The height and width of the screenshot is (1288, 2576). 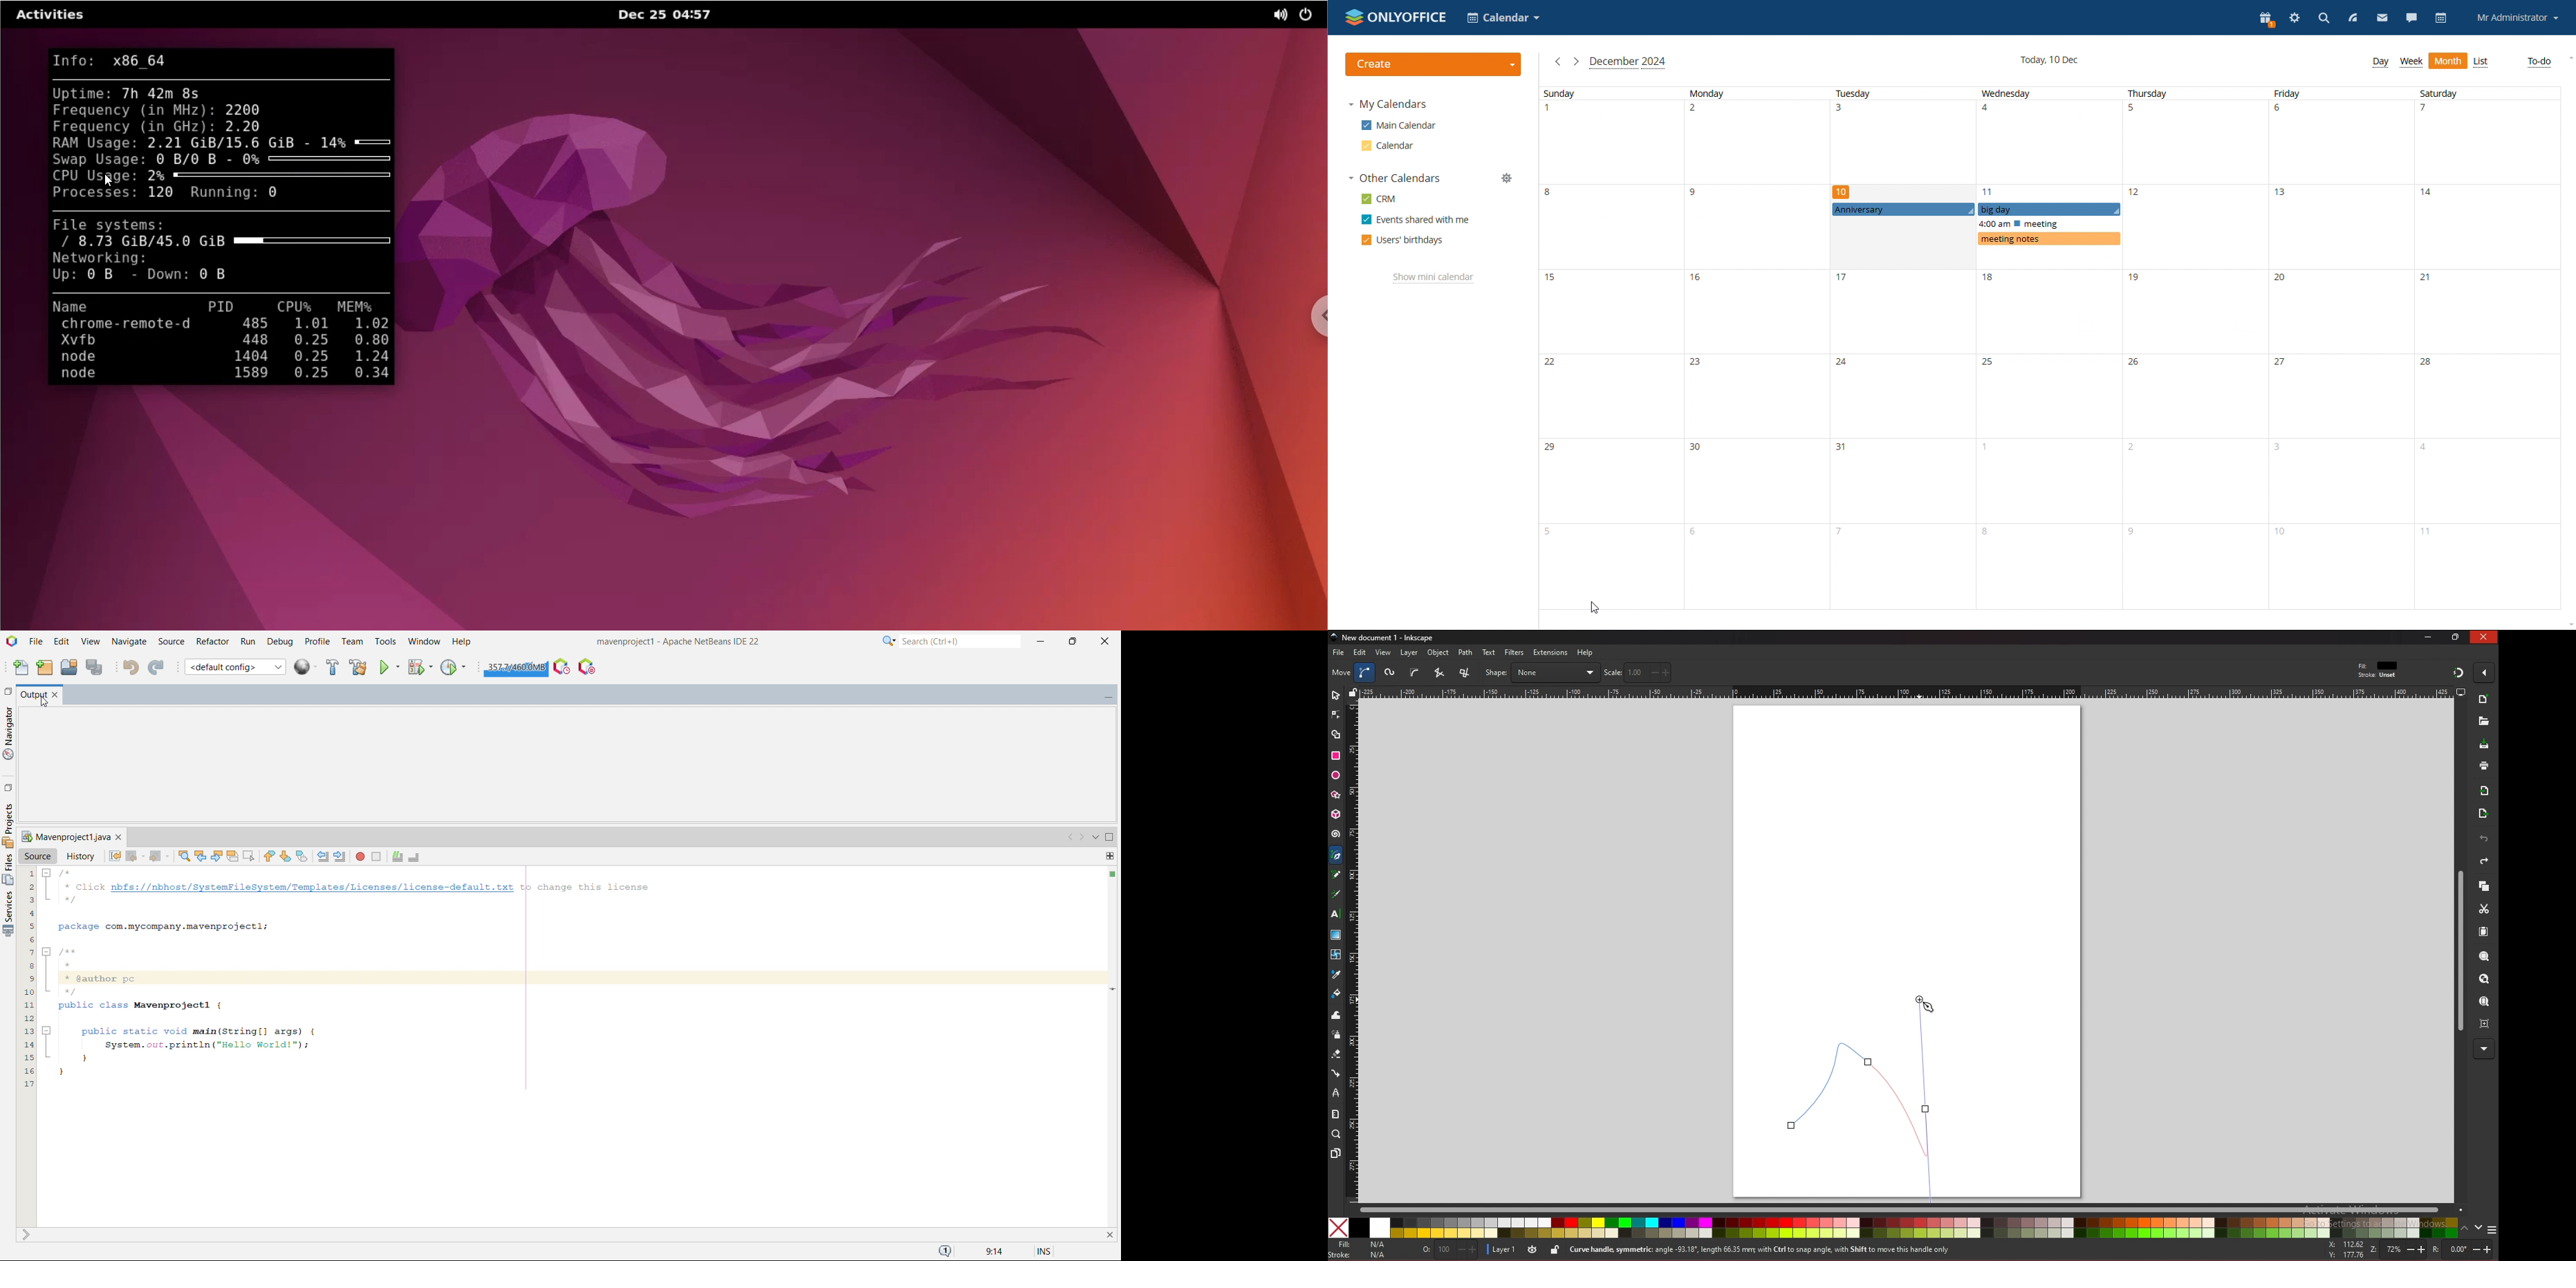 What do you see at coordinates (2321, 18) in the screenshot?
I see `search` at bounding box center [2321, 18].